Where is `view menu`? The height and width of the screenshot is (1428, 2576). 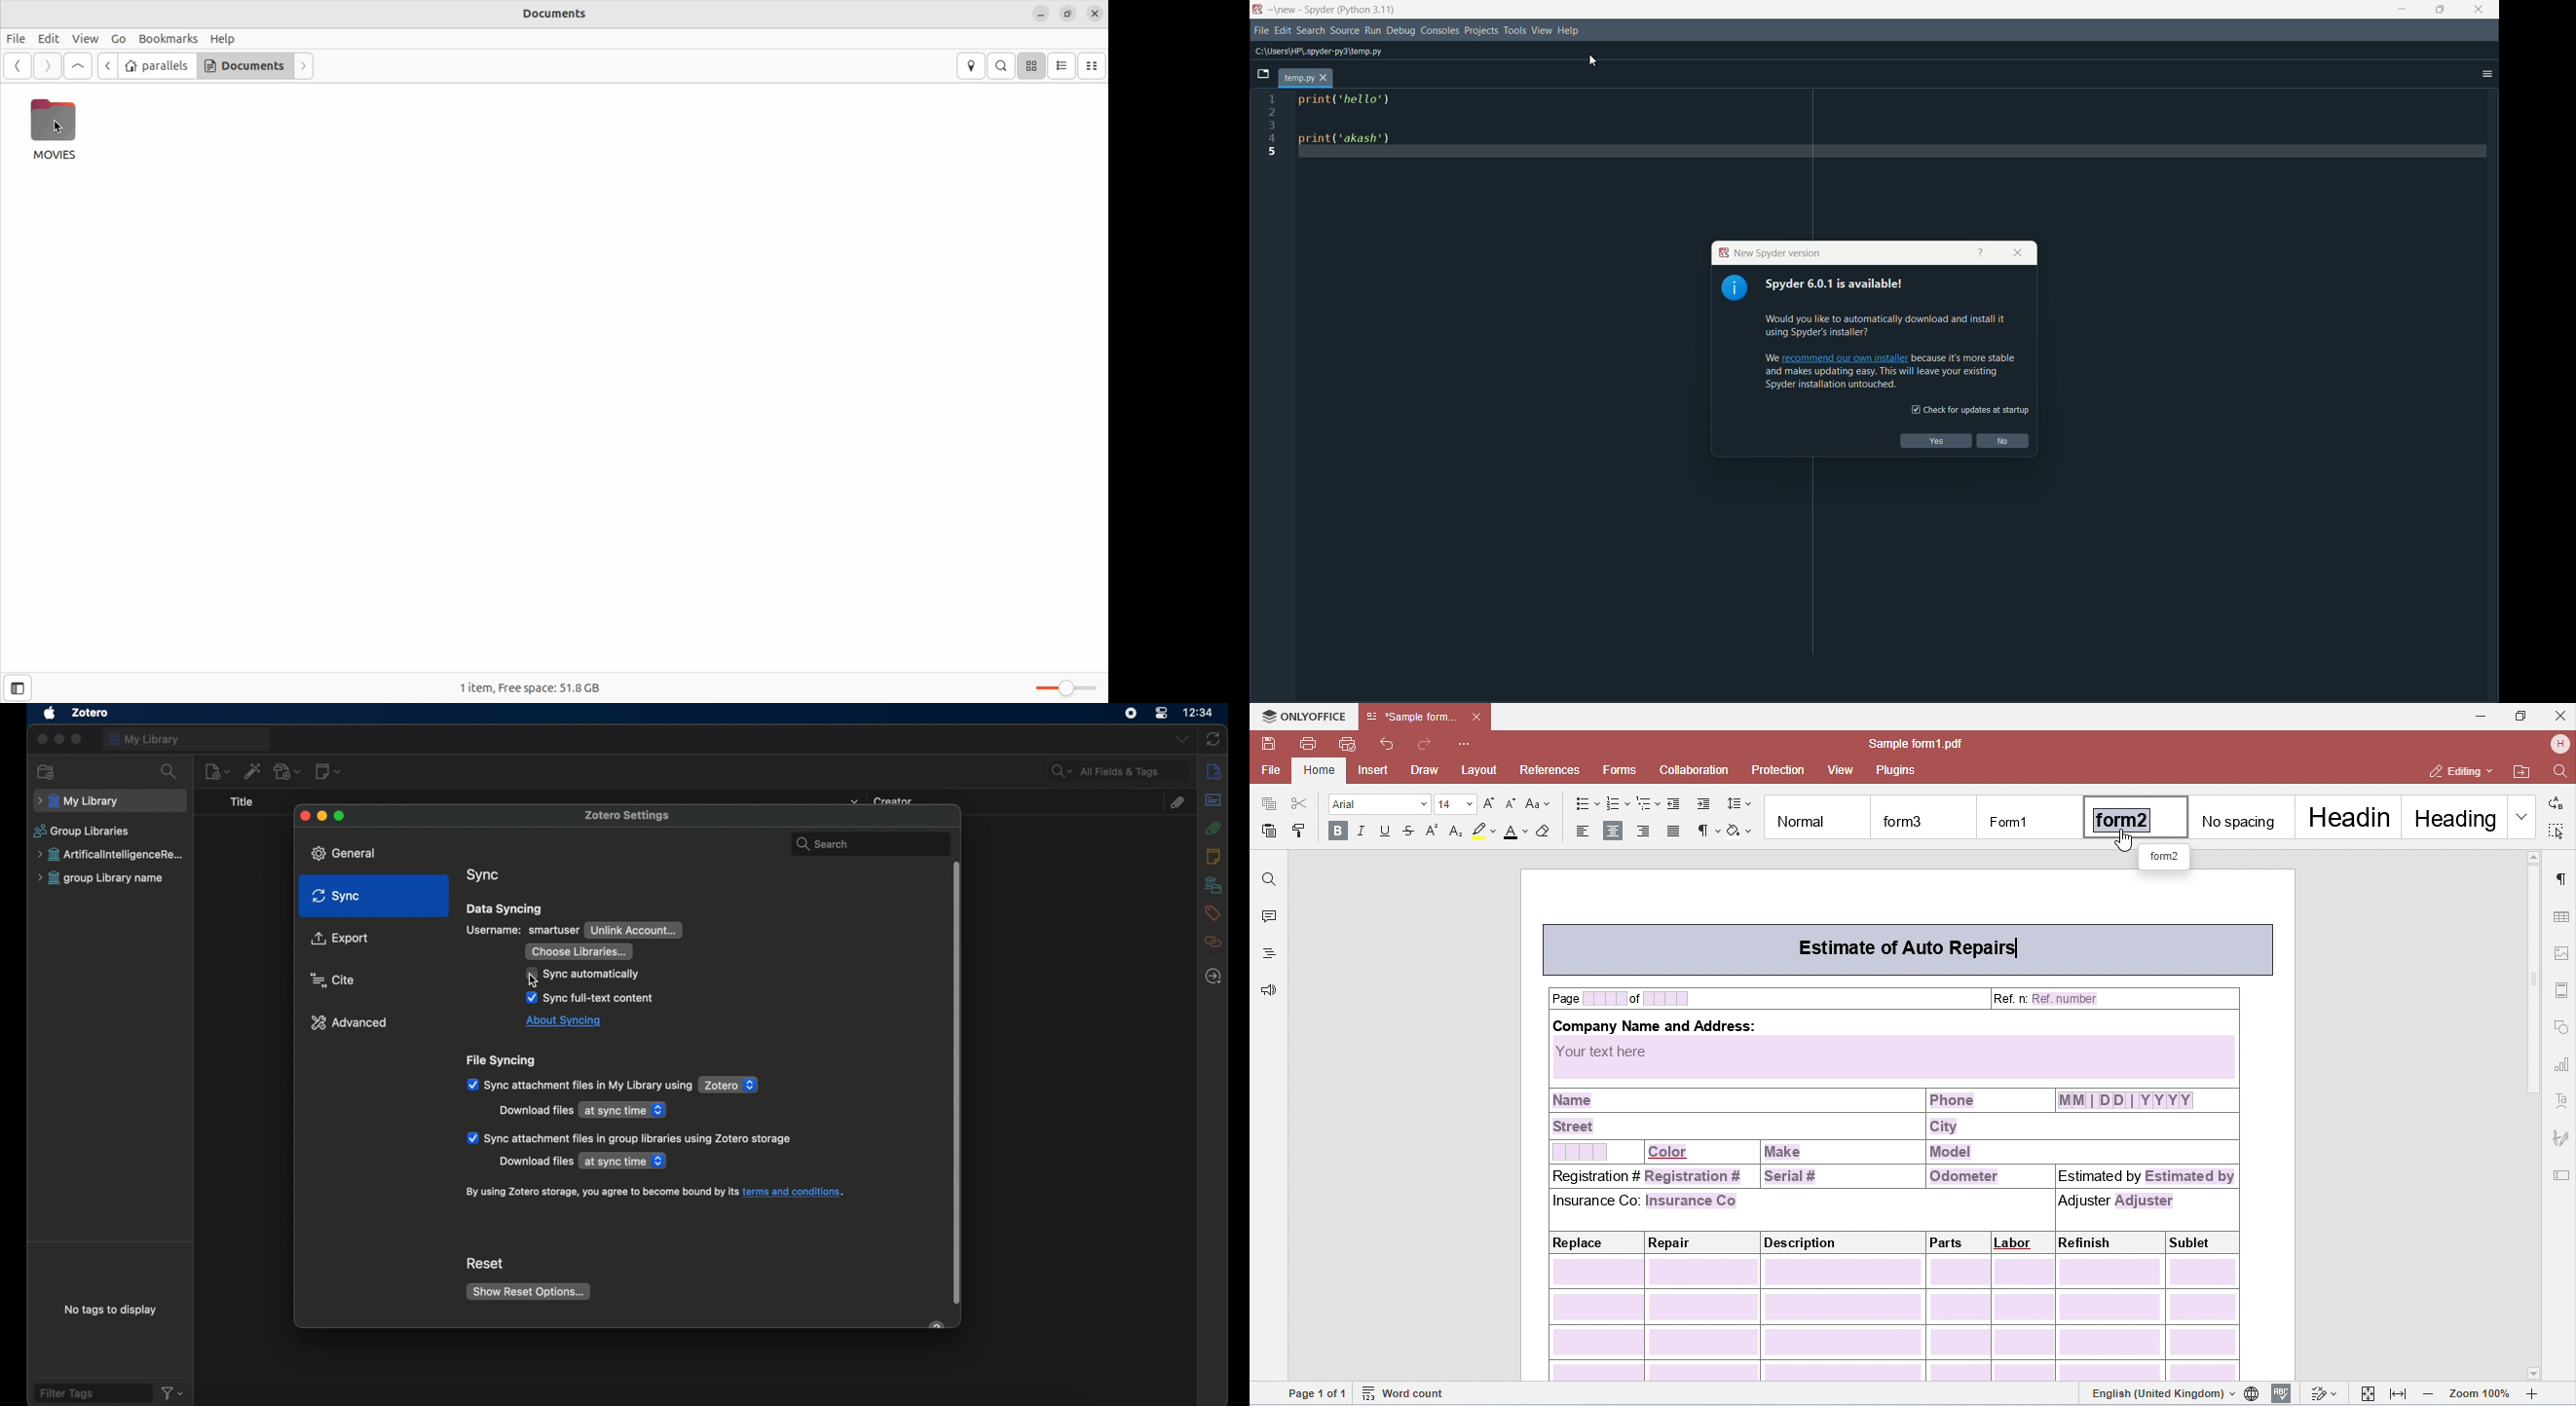 view menu is located at coordinates (1542, 30).